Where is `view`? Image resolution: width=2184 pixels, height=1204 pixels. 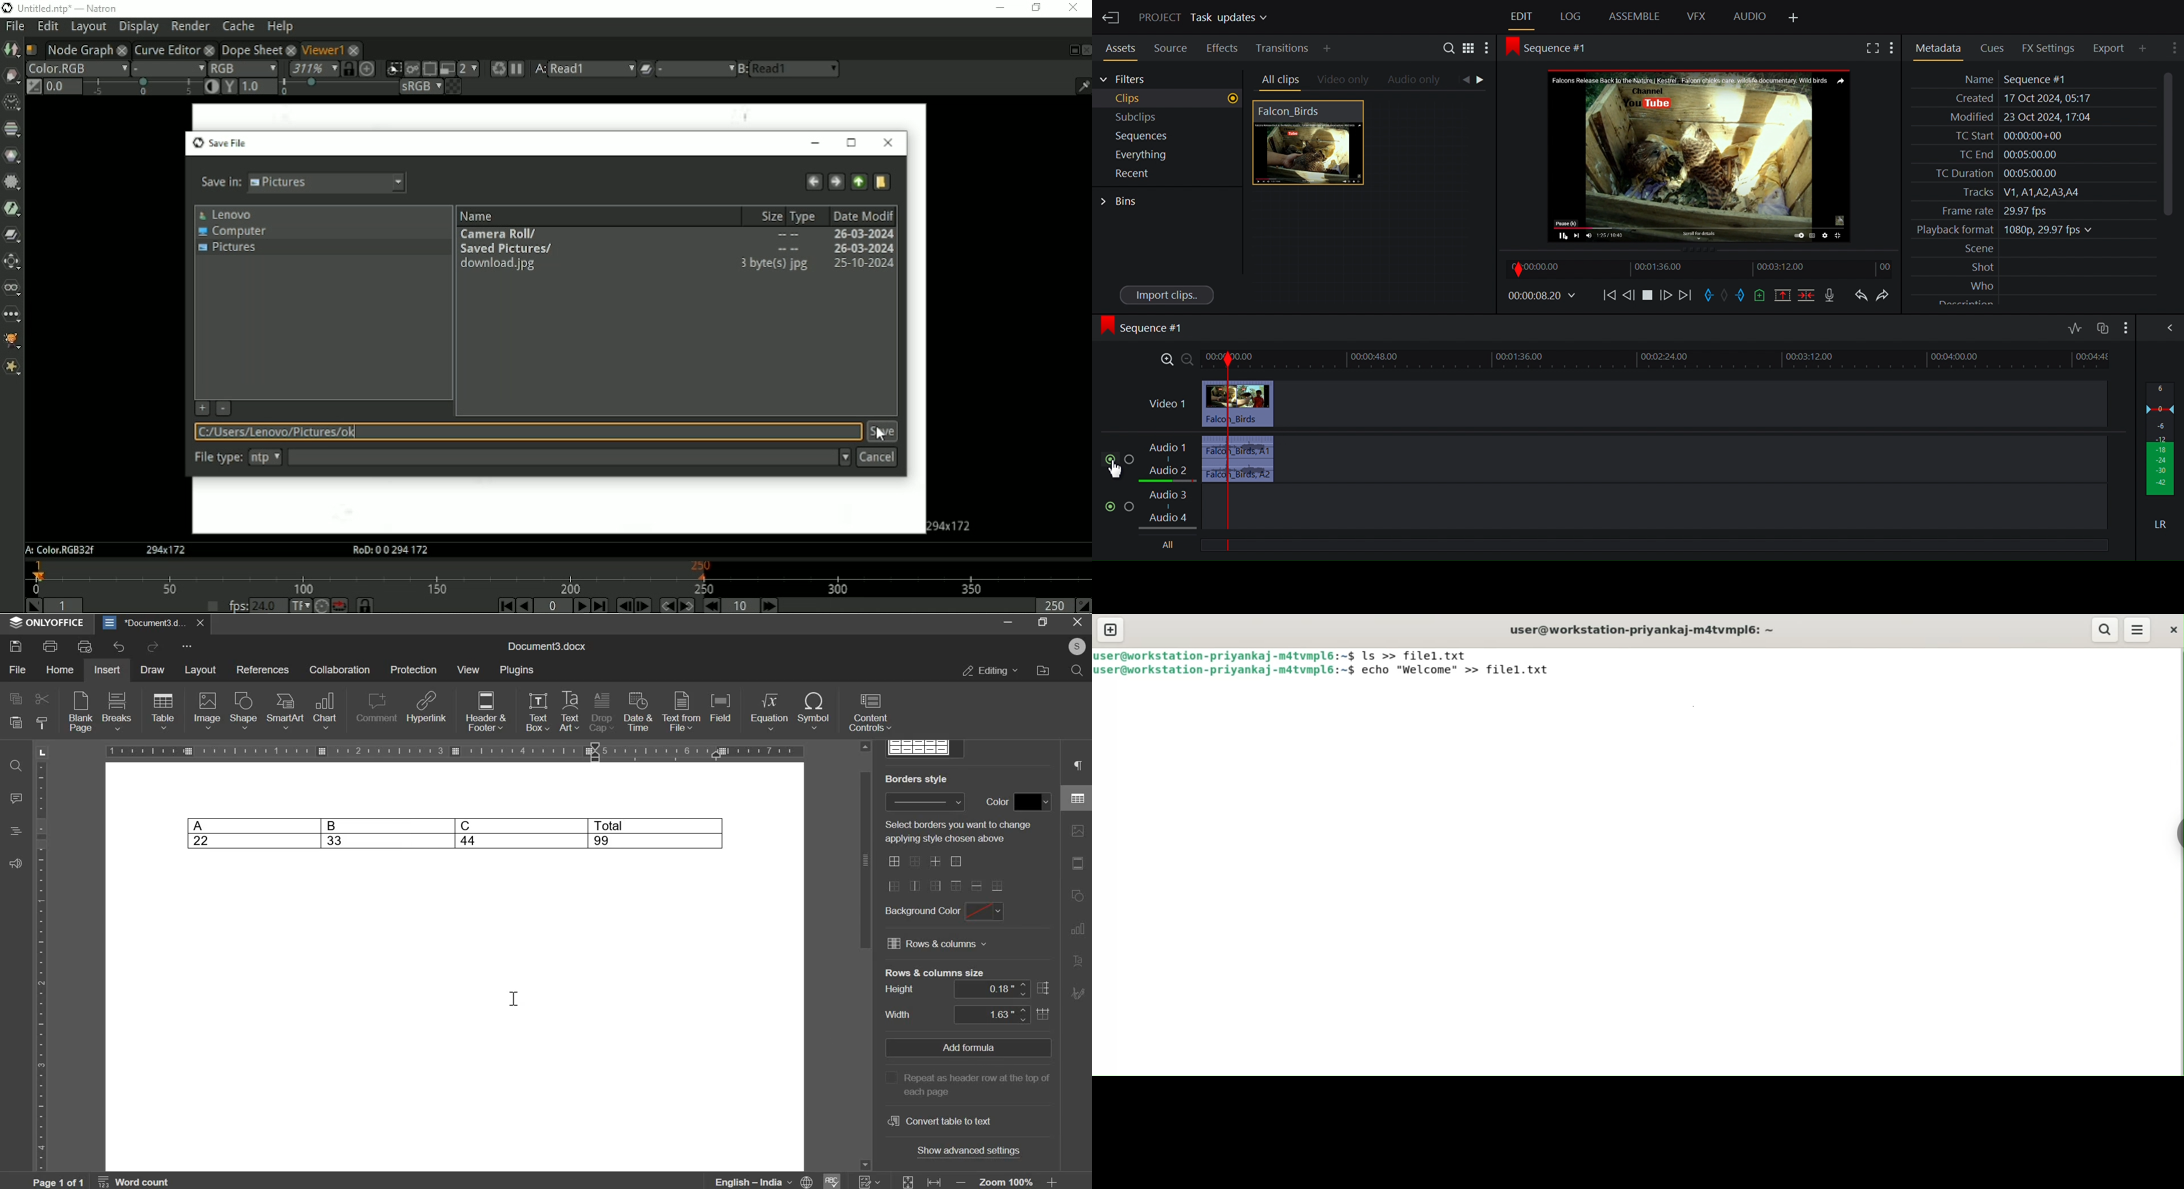 view is located at coordinates (469, 669).